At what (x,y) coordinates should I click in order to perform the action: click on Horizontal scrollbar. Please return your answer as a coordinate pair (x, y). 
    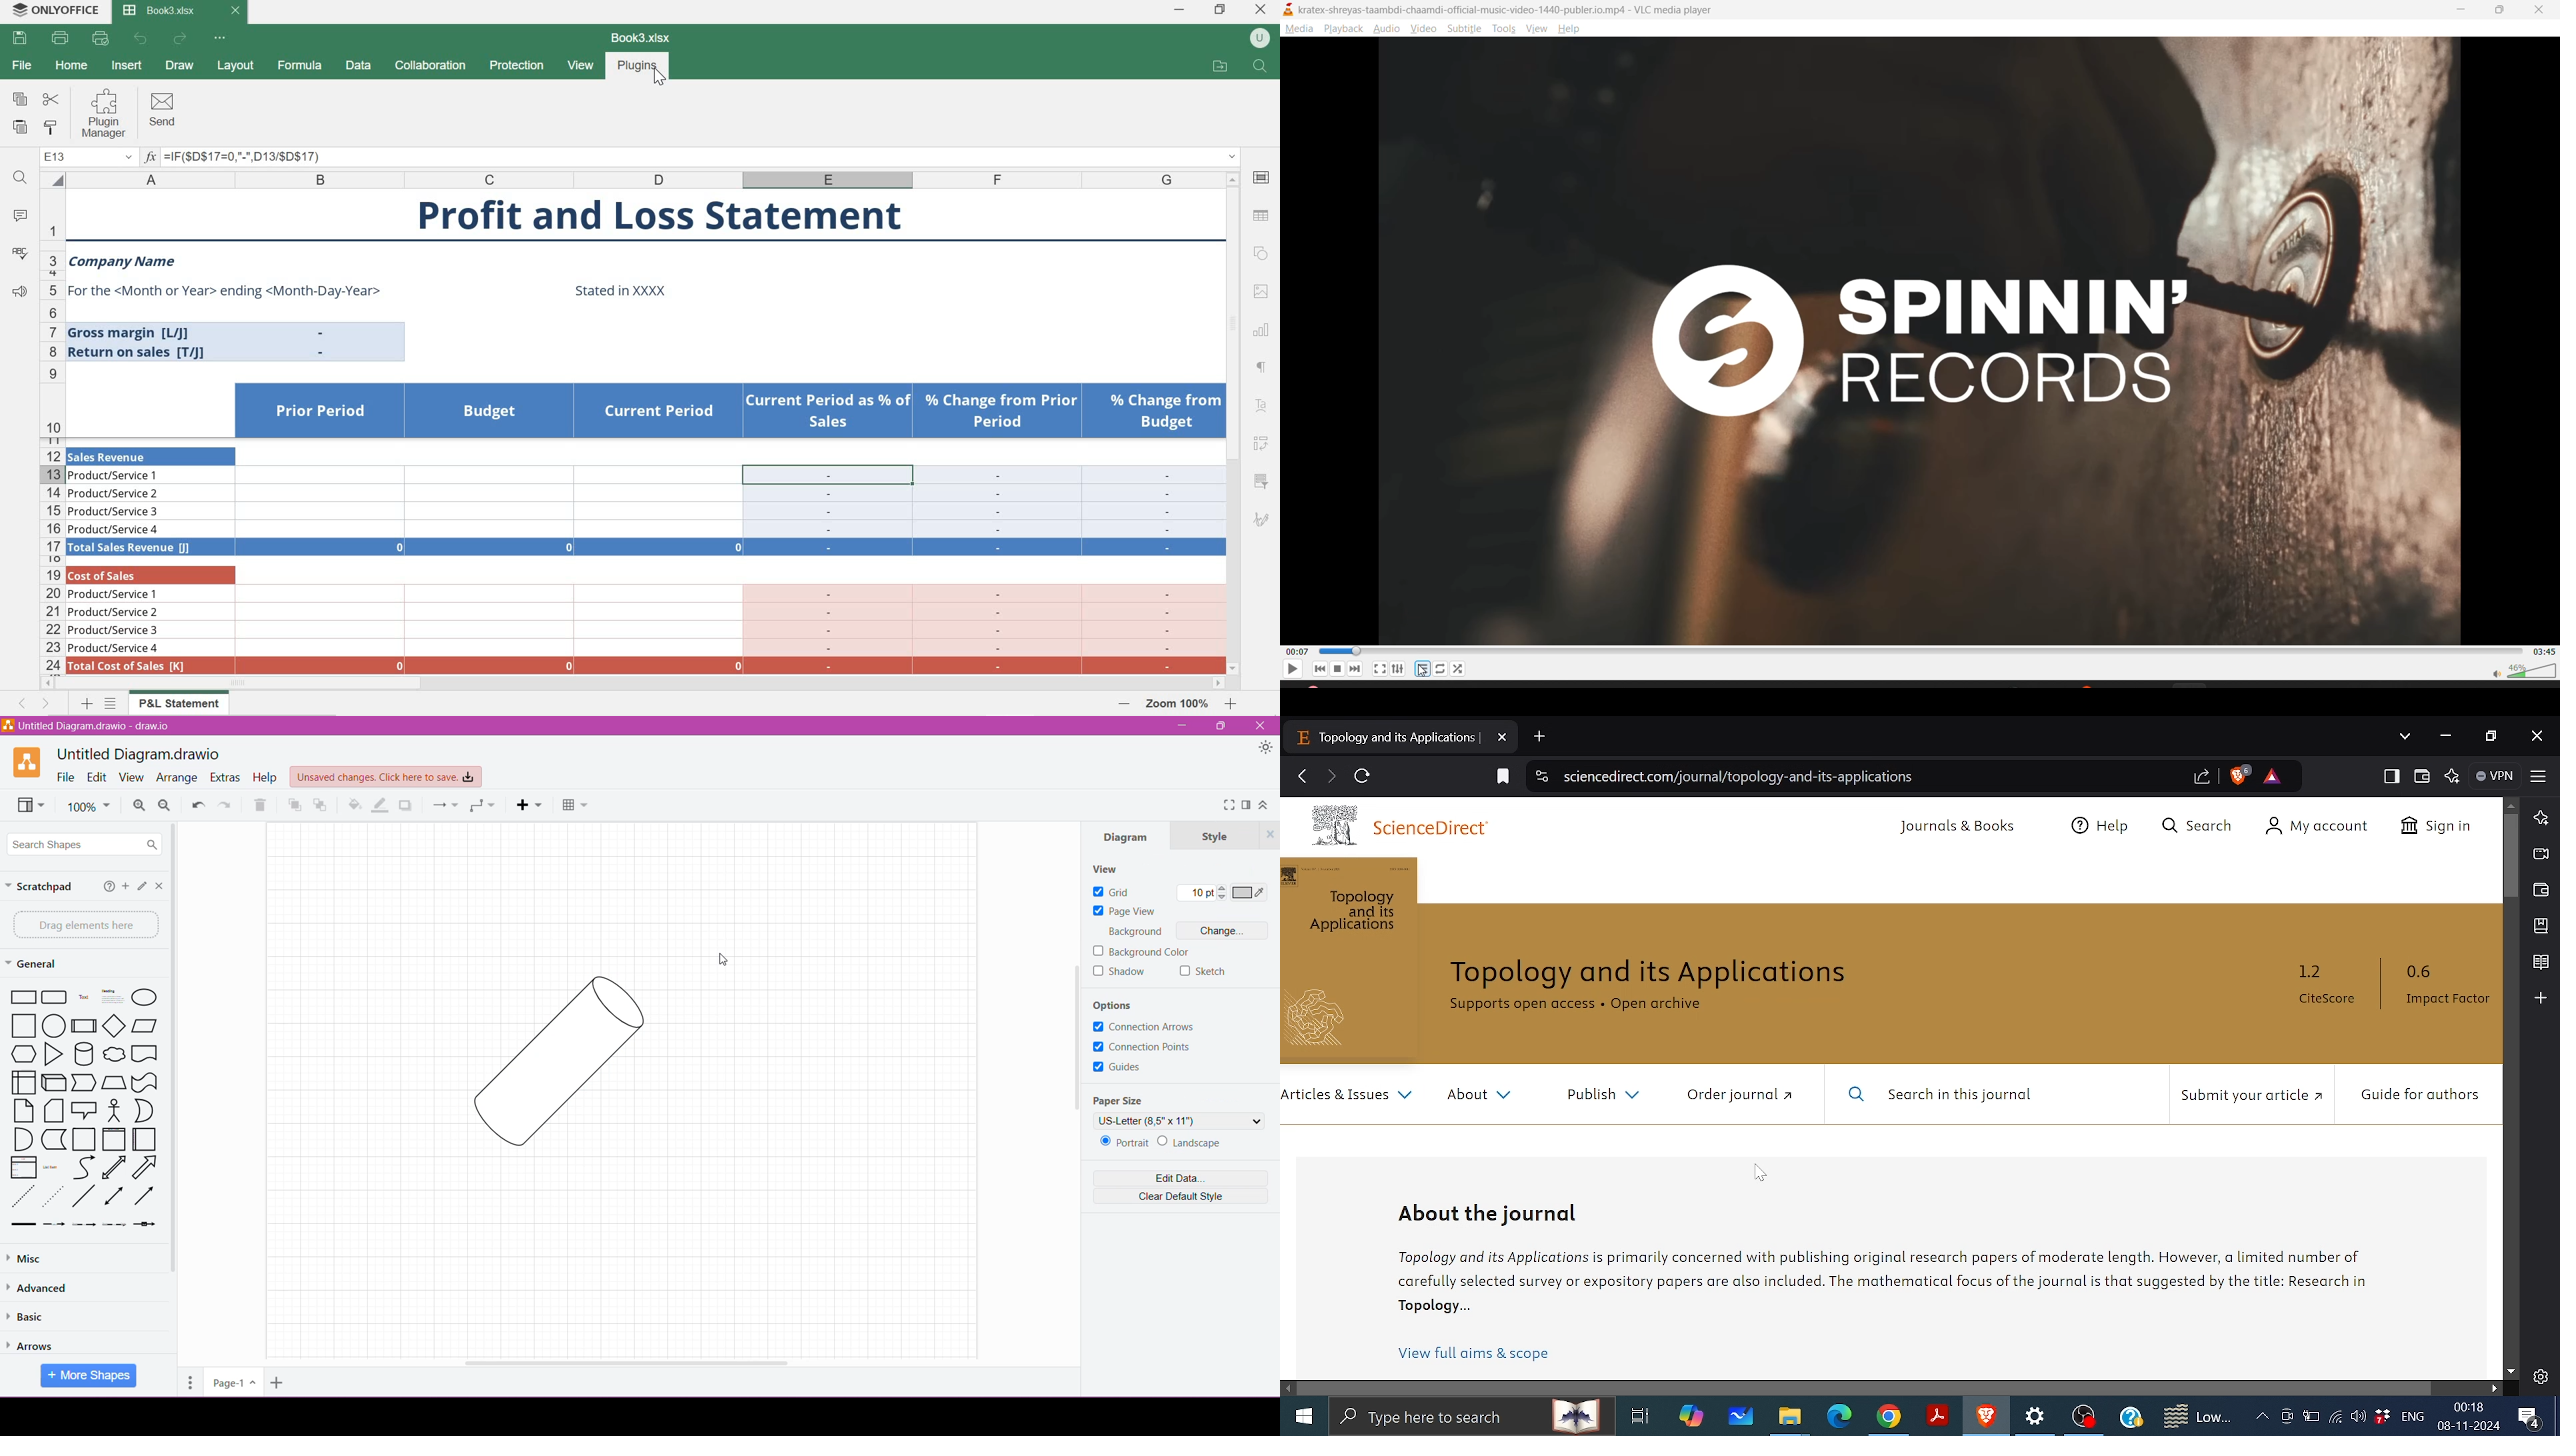
    Looking at the image, I should click on (1868, 1389).